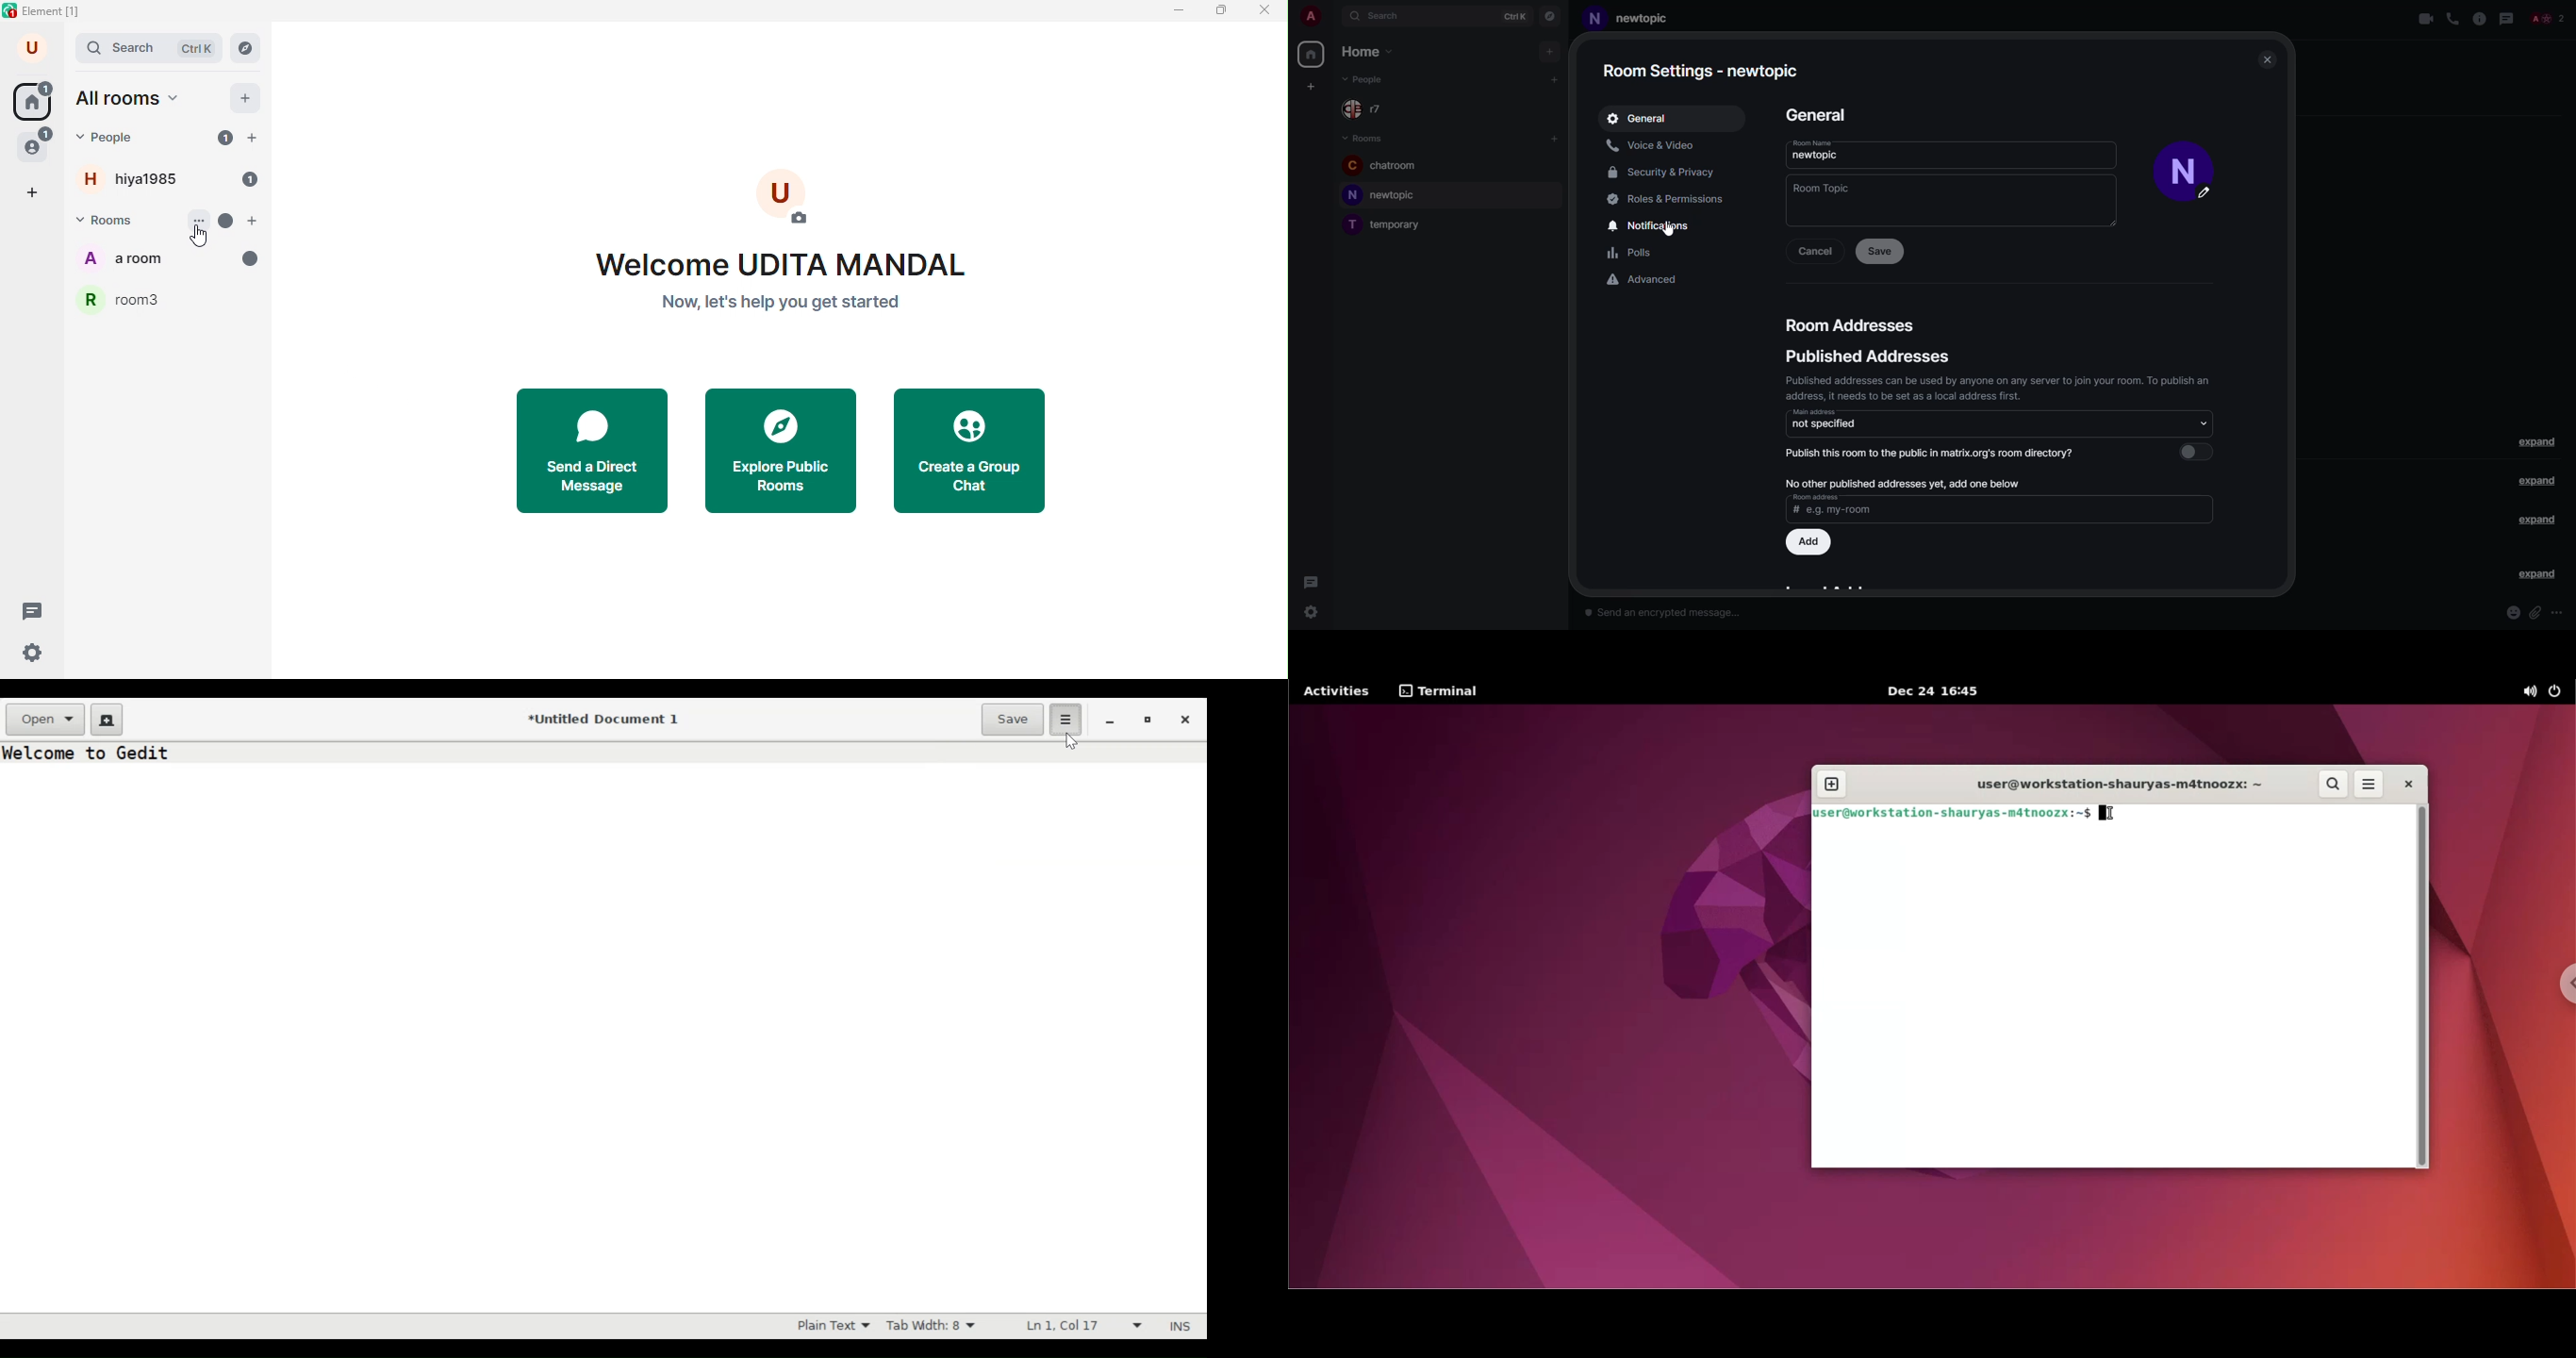 The image size is (2576, 1372). I want to click on Highlight mode option, so click(832, 1326).